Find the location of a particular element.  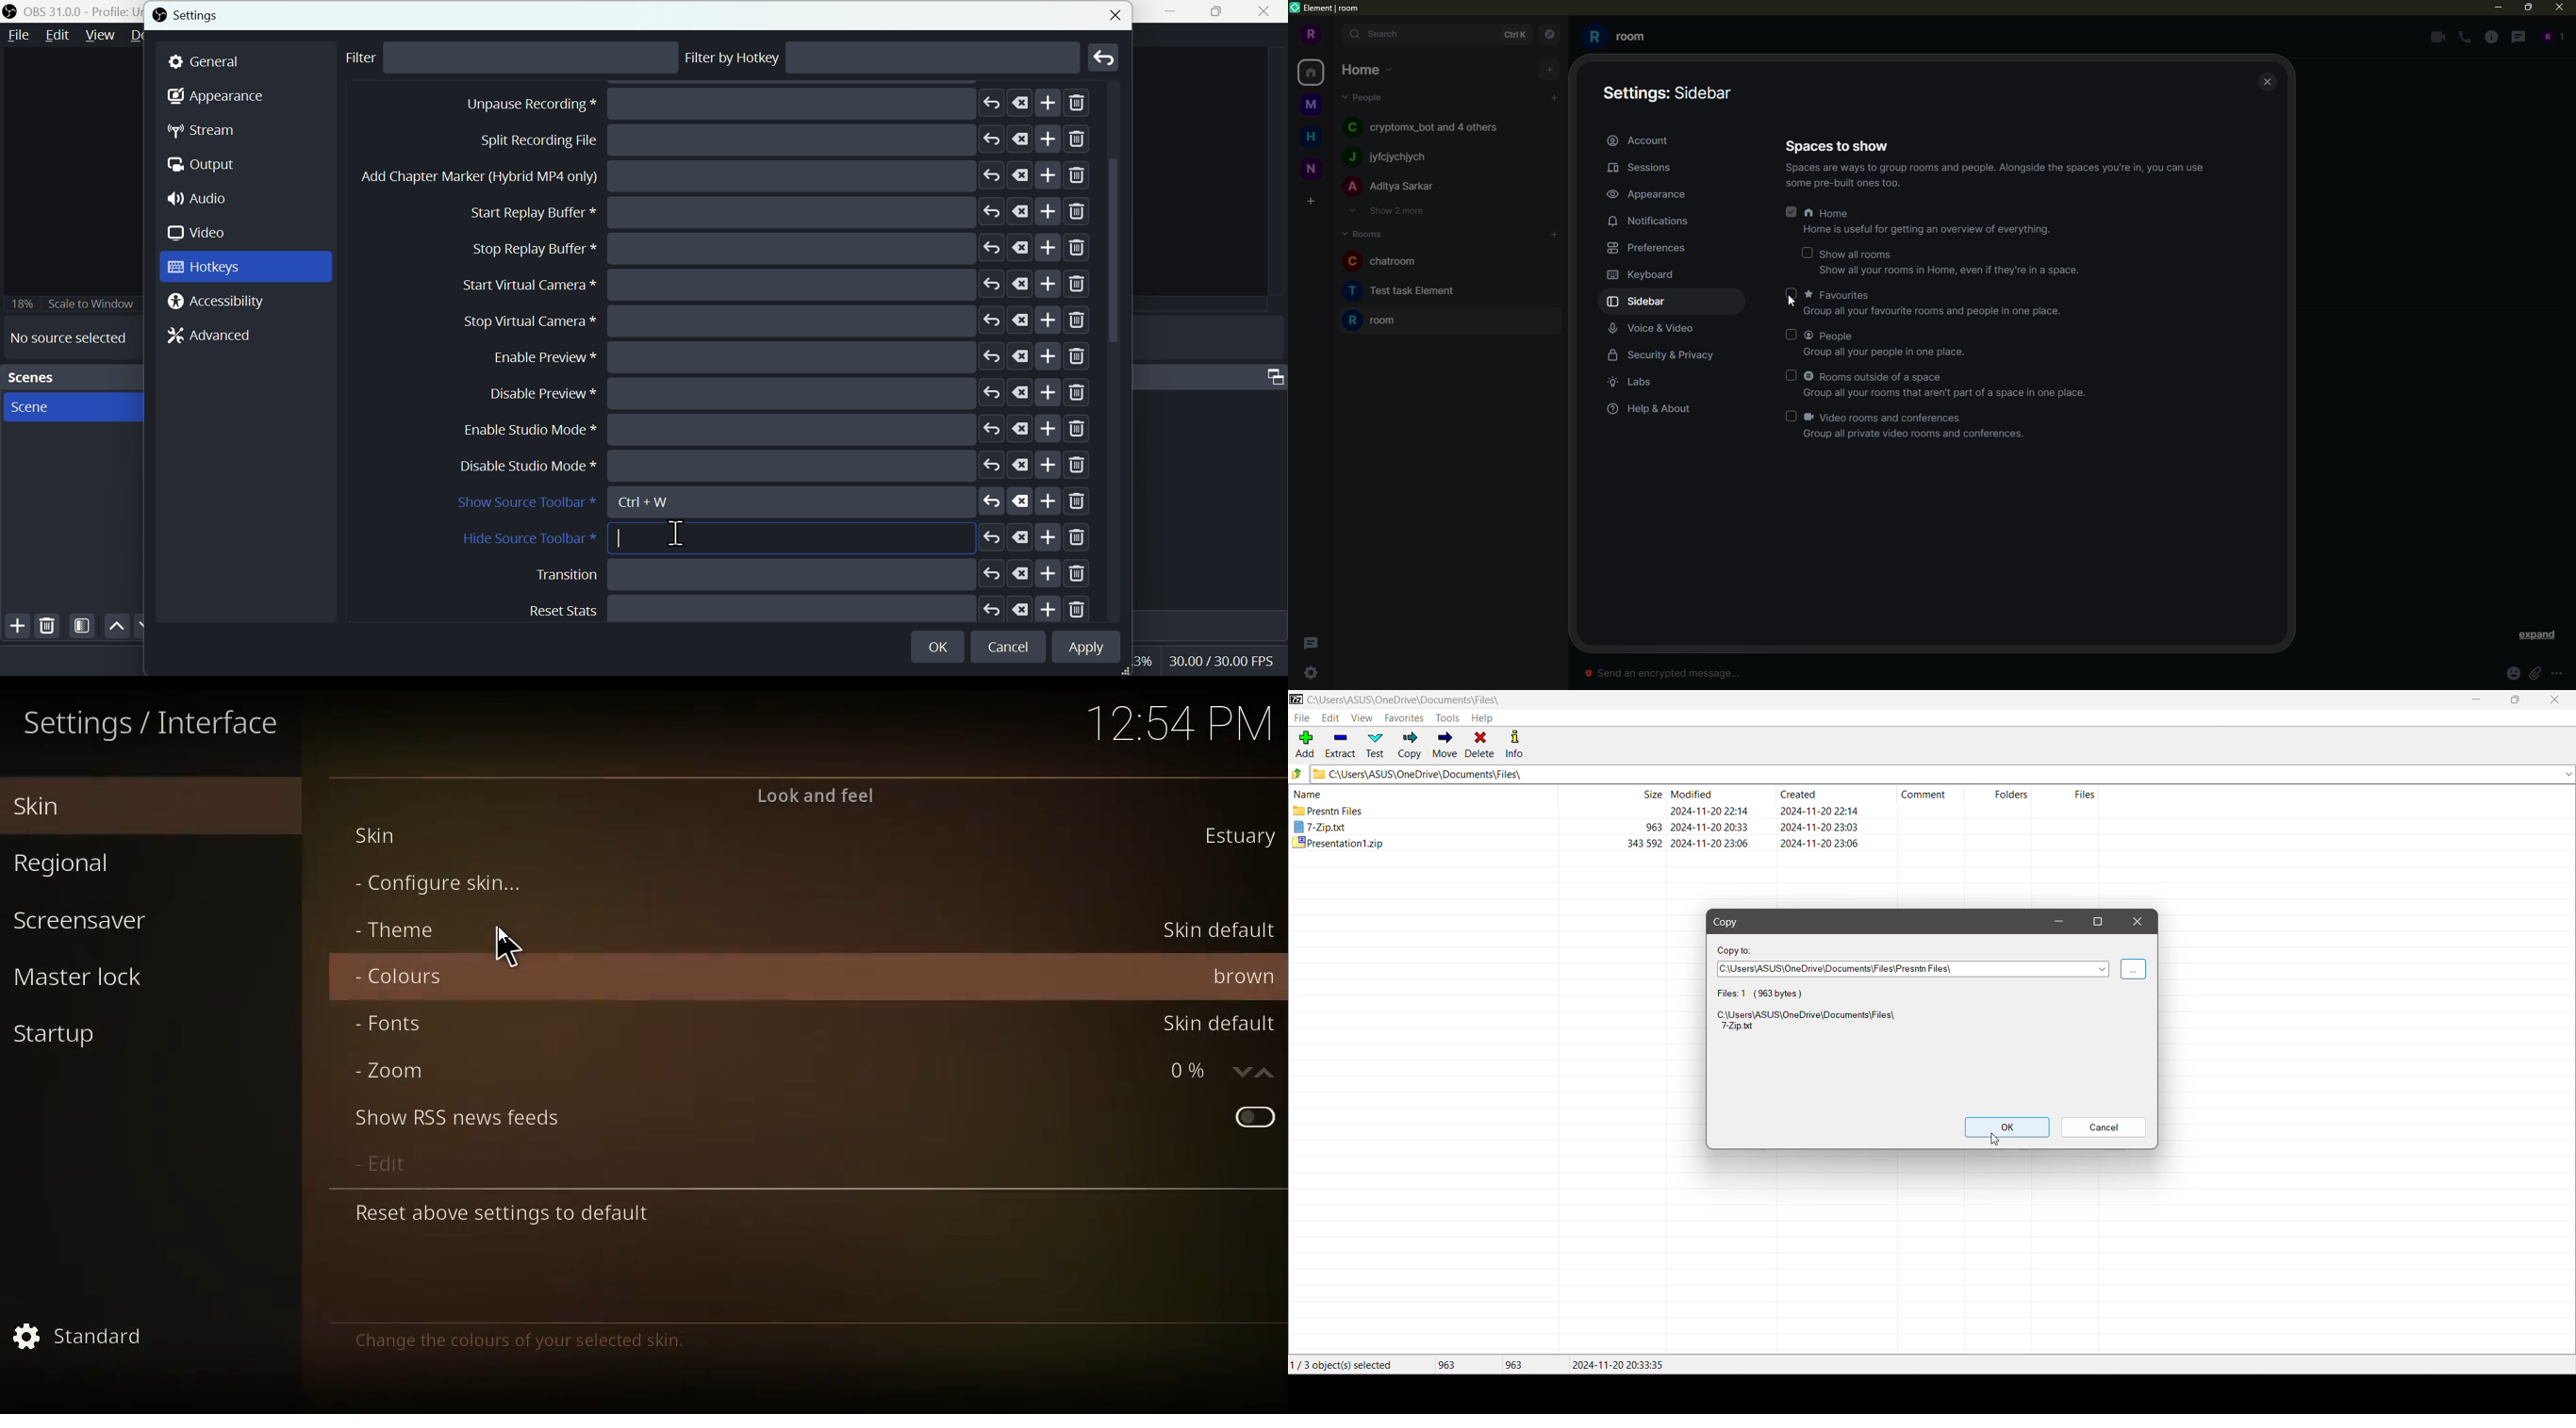

close is located at coordinates (1112, 13).